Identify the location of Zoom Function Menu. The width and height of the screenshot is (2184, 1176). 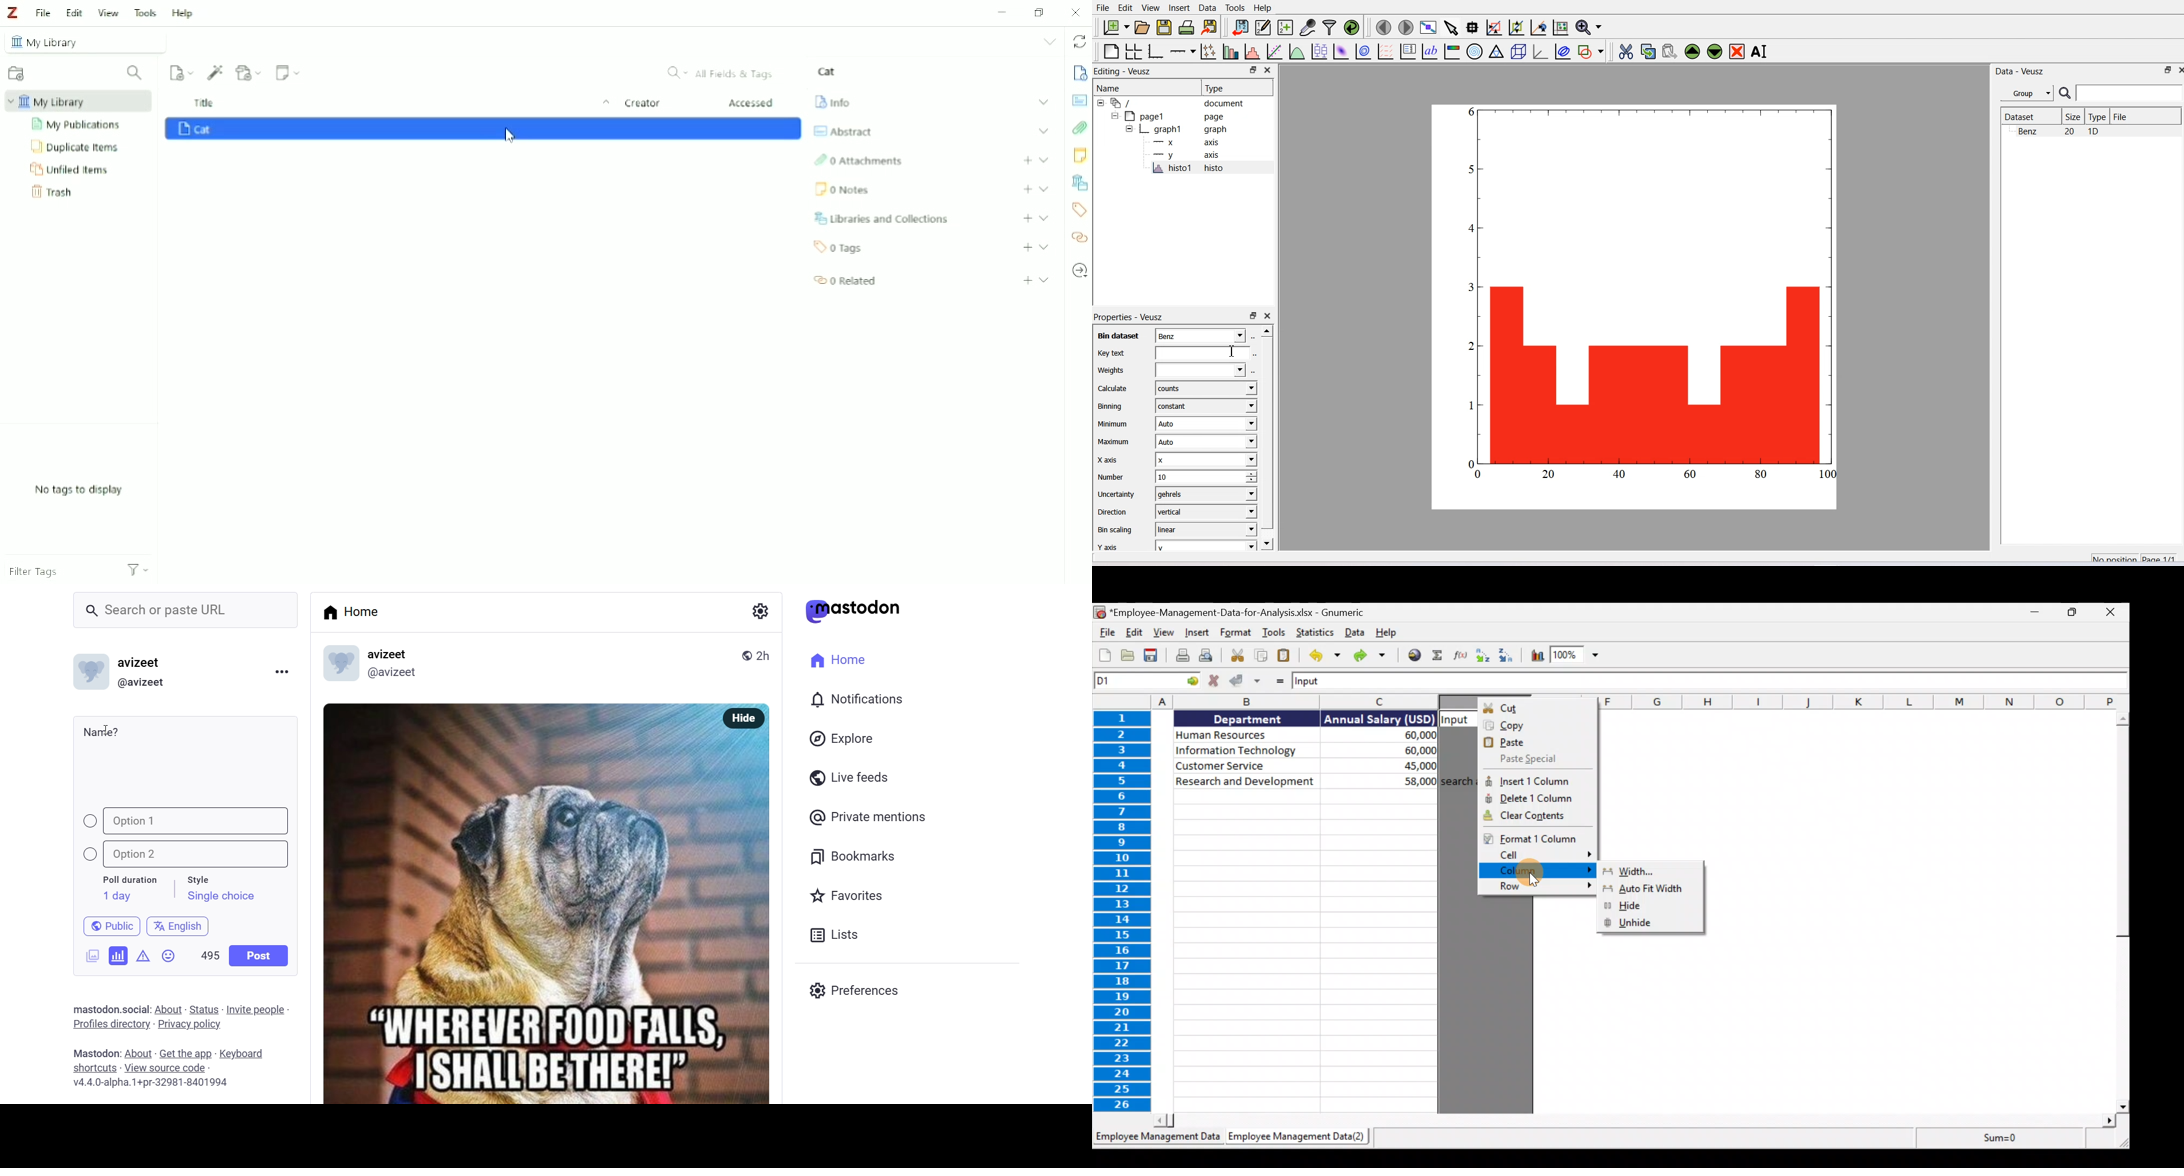
(1590, 27).